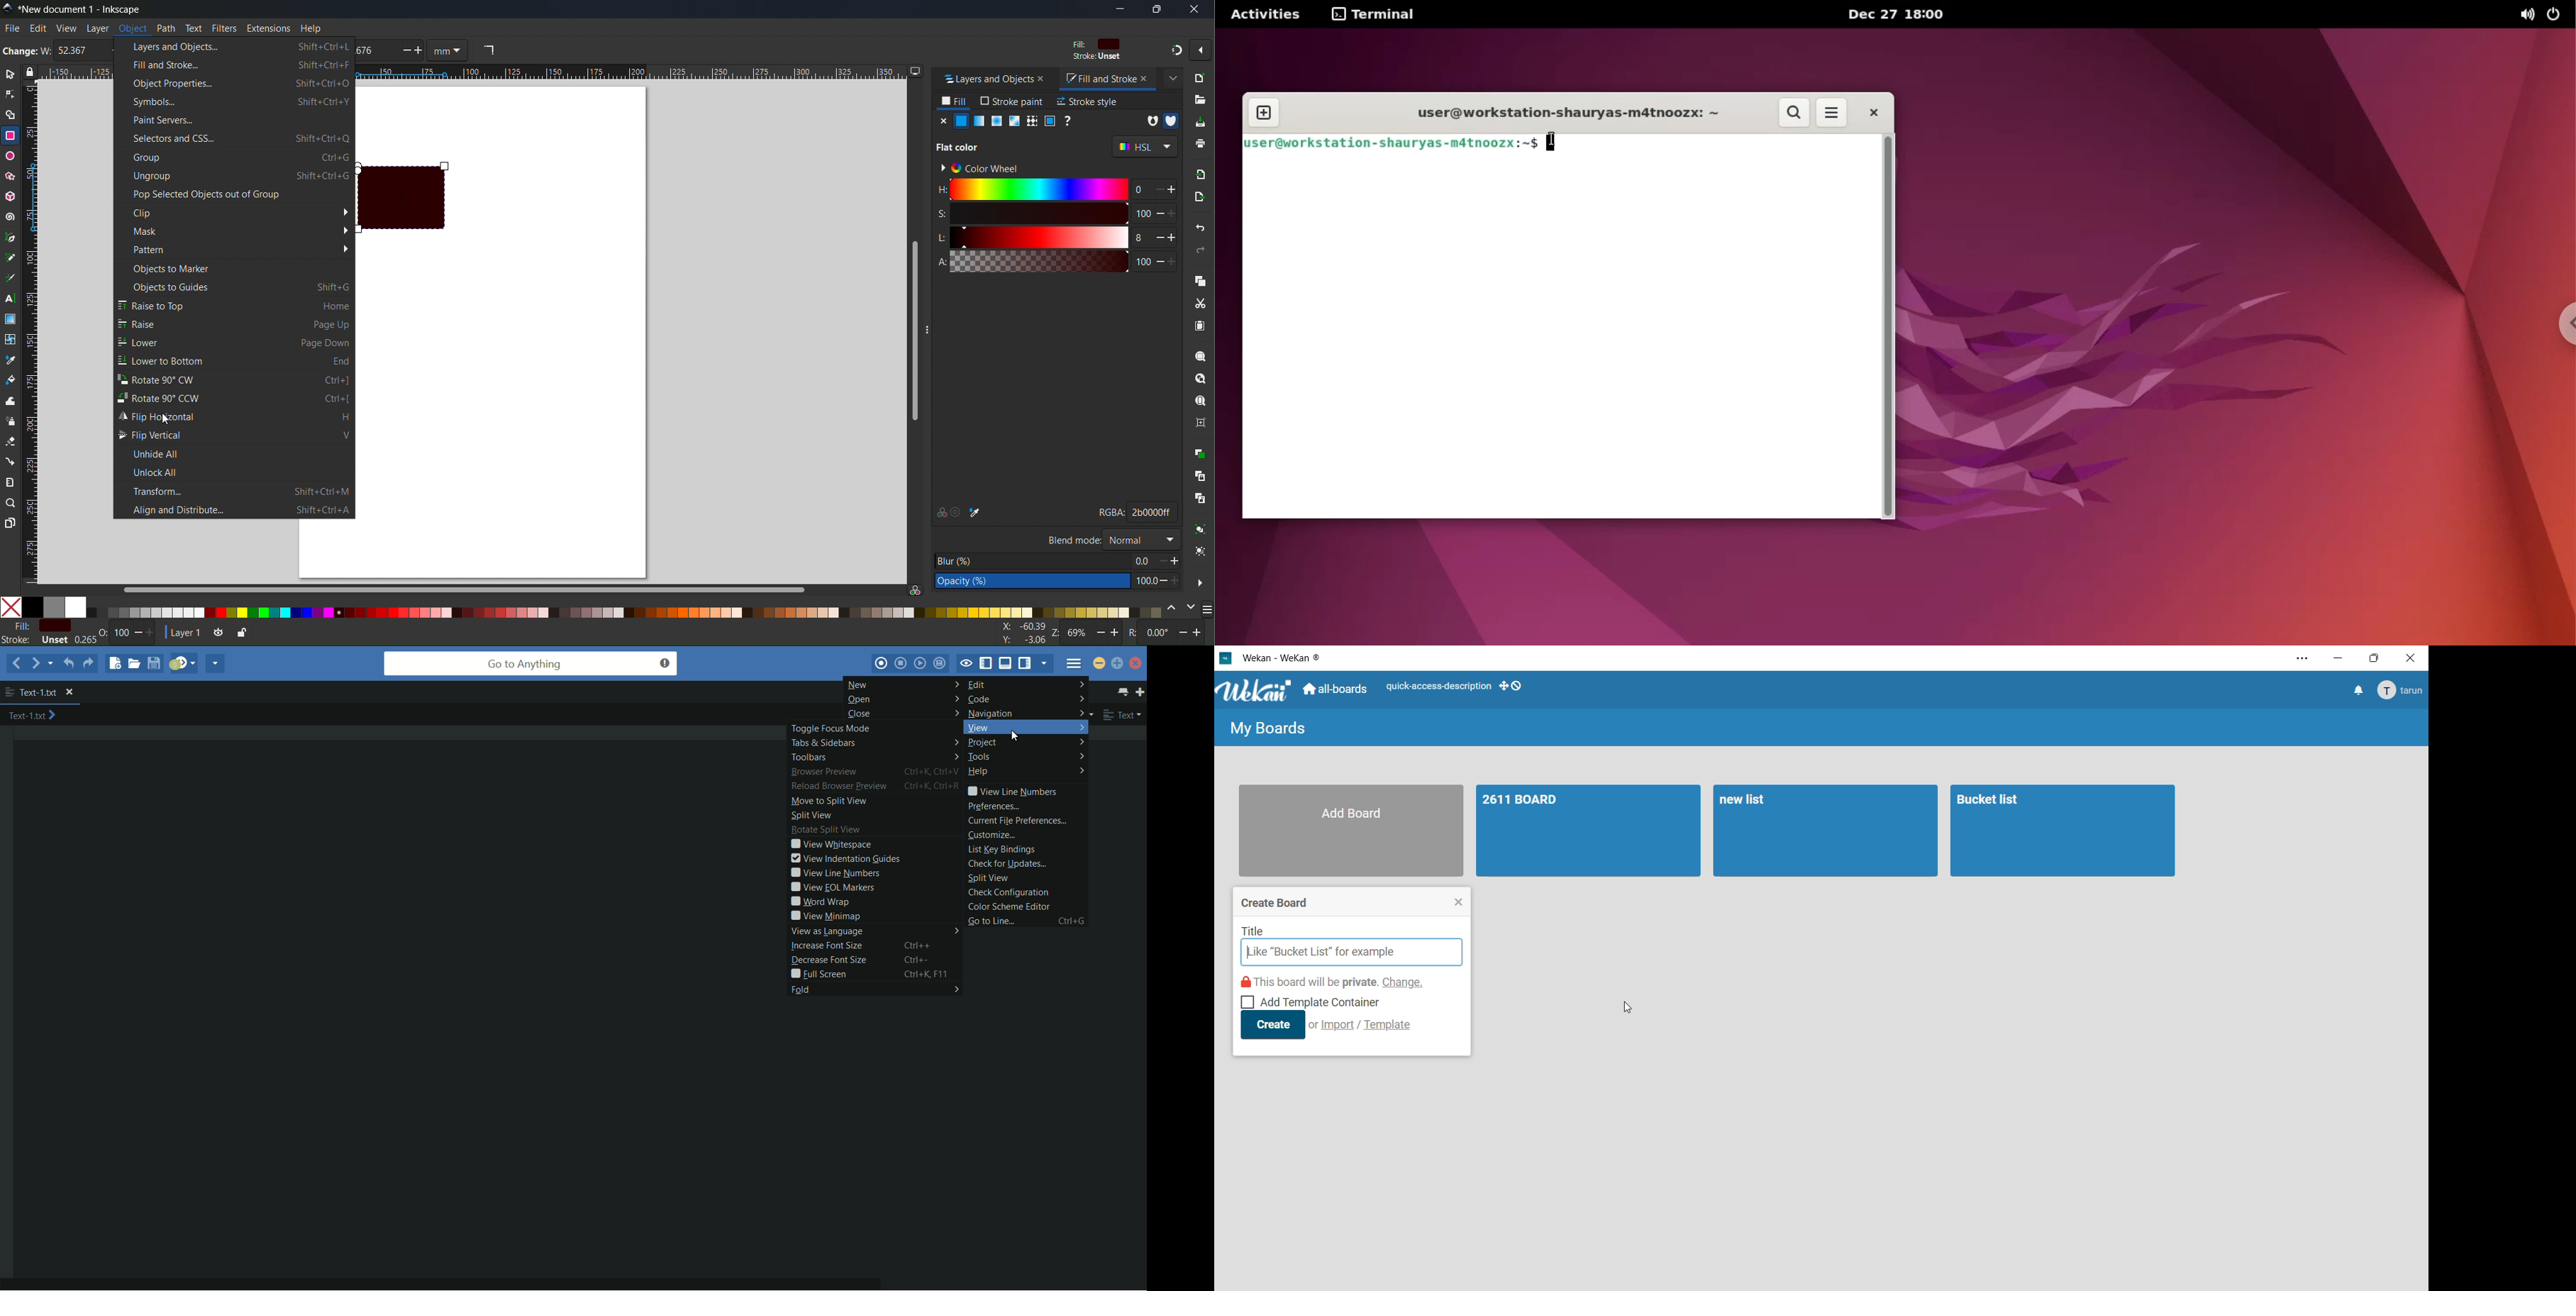  What do you see at coordinates (69, 663) in the screenshot?
I see `undo` at bounding box center [69, 663].